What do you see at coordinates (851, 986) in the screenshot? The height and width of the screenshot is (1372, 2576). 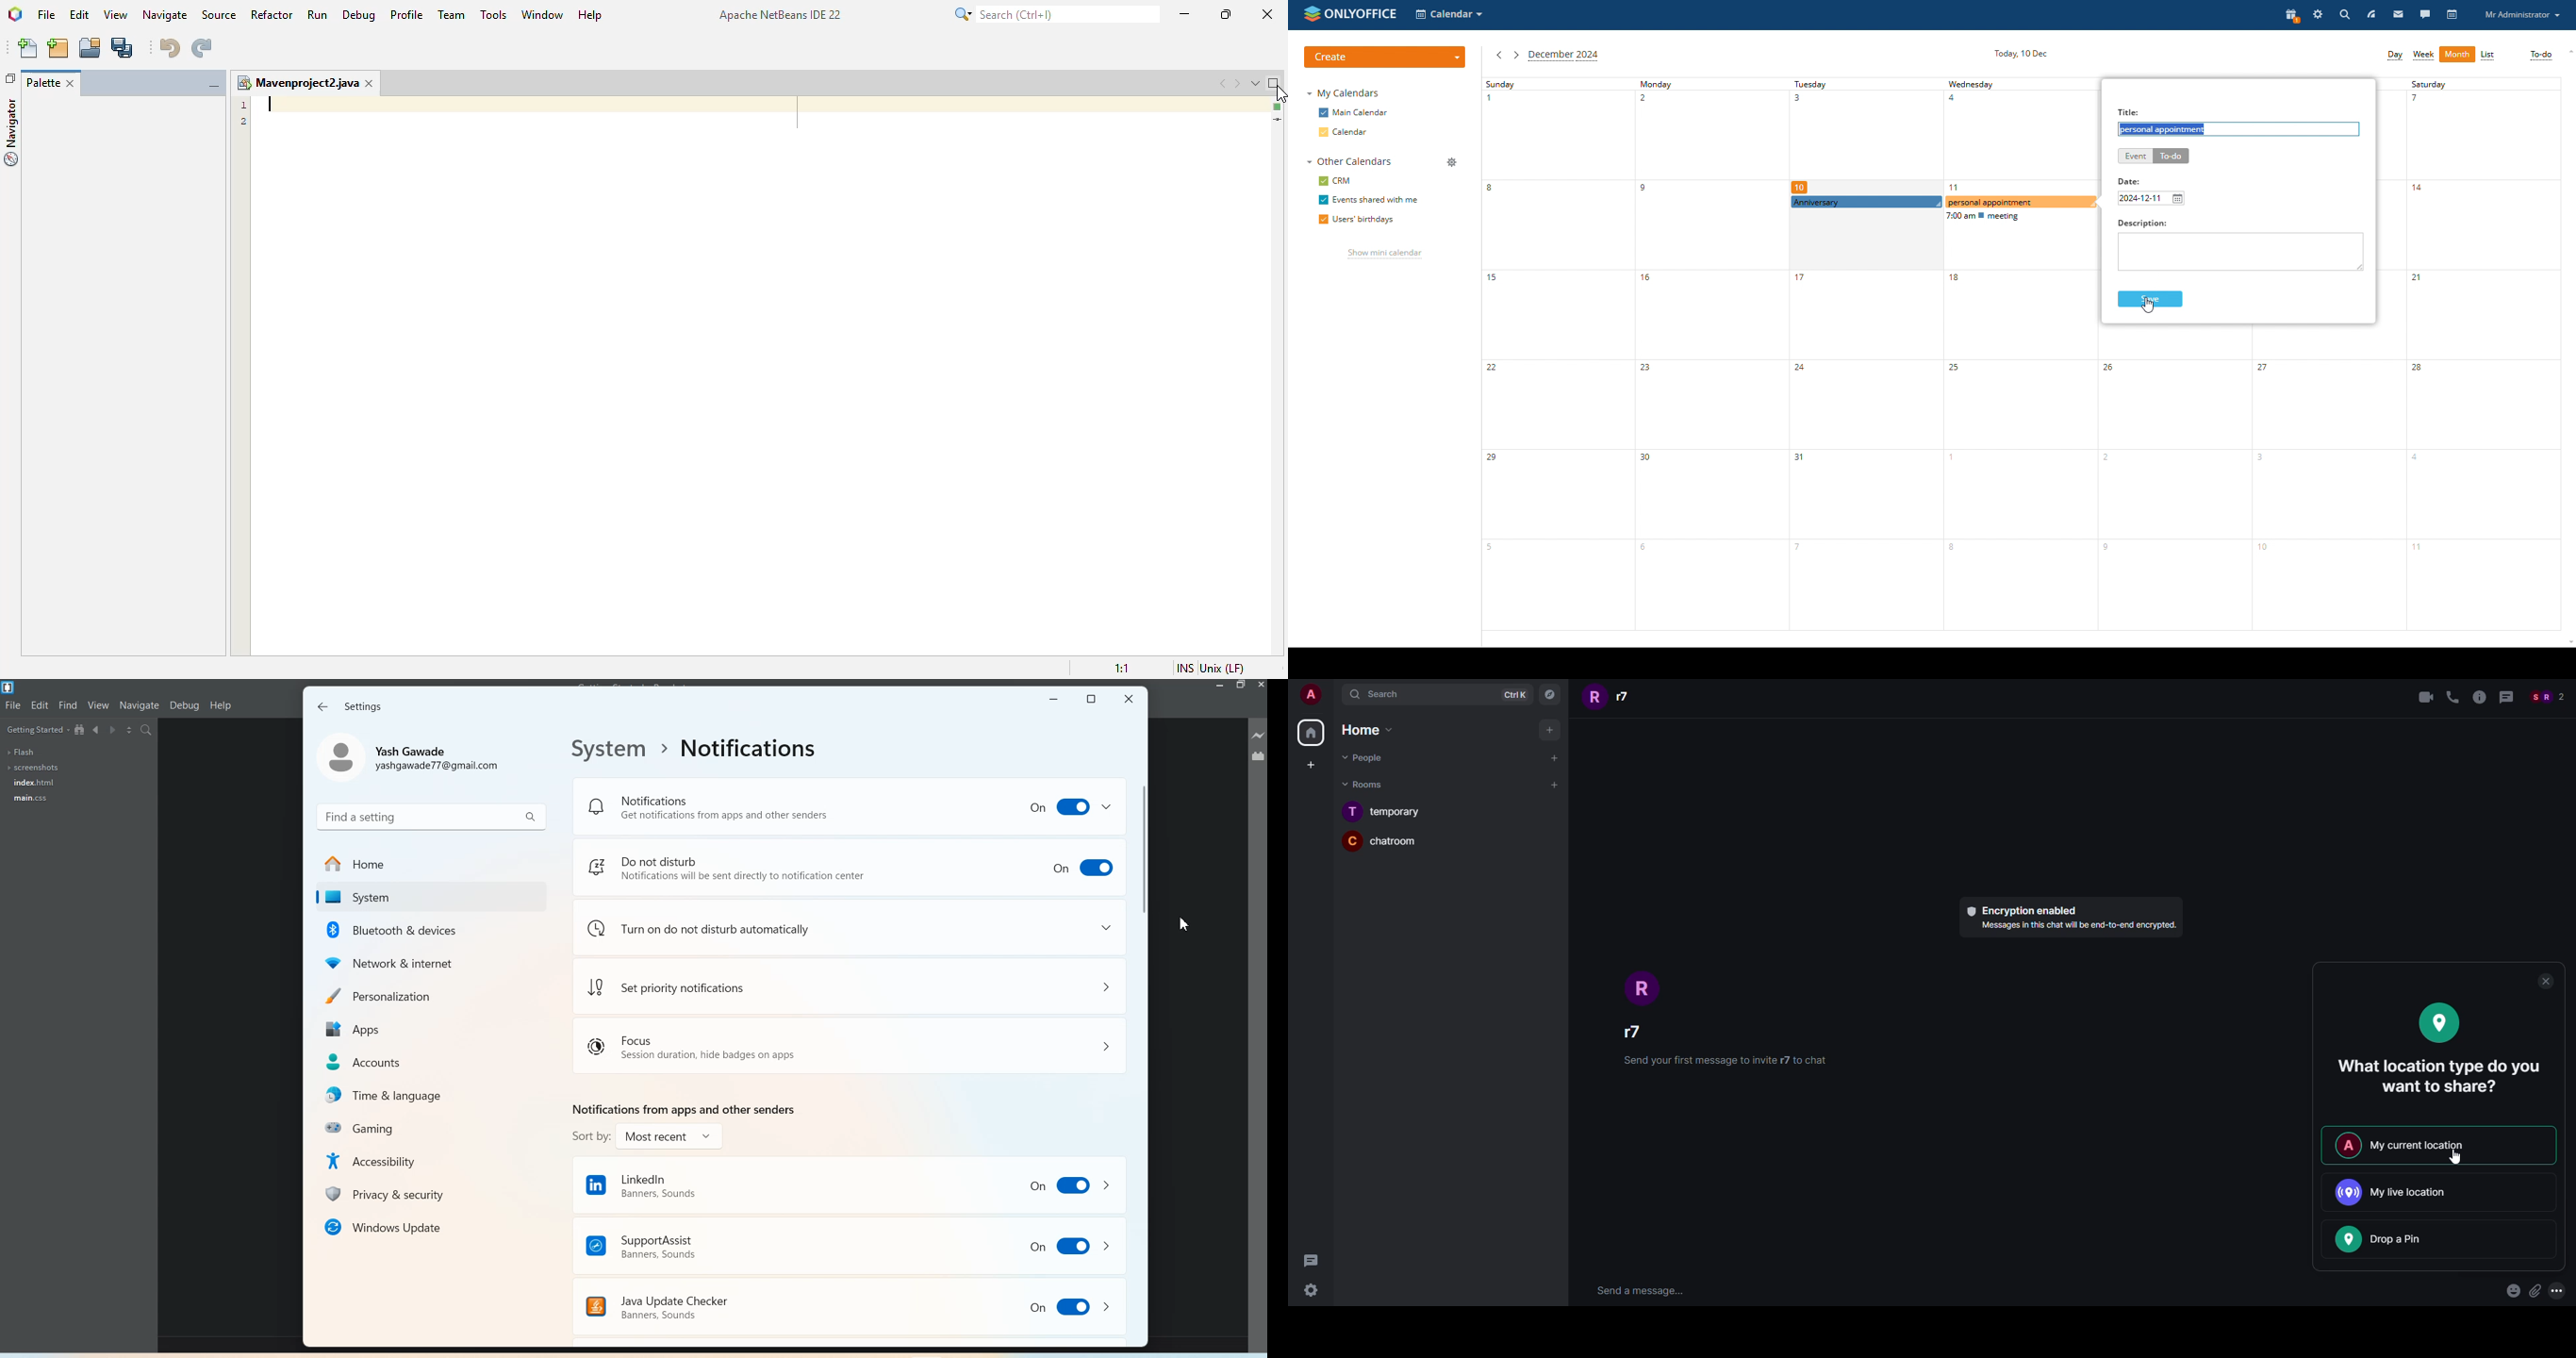 I see `set priority notification` at bounding box center [851, 986].